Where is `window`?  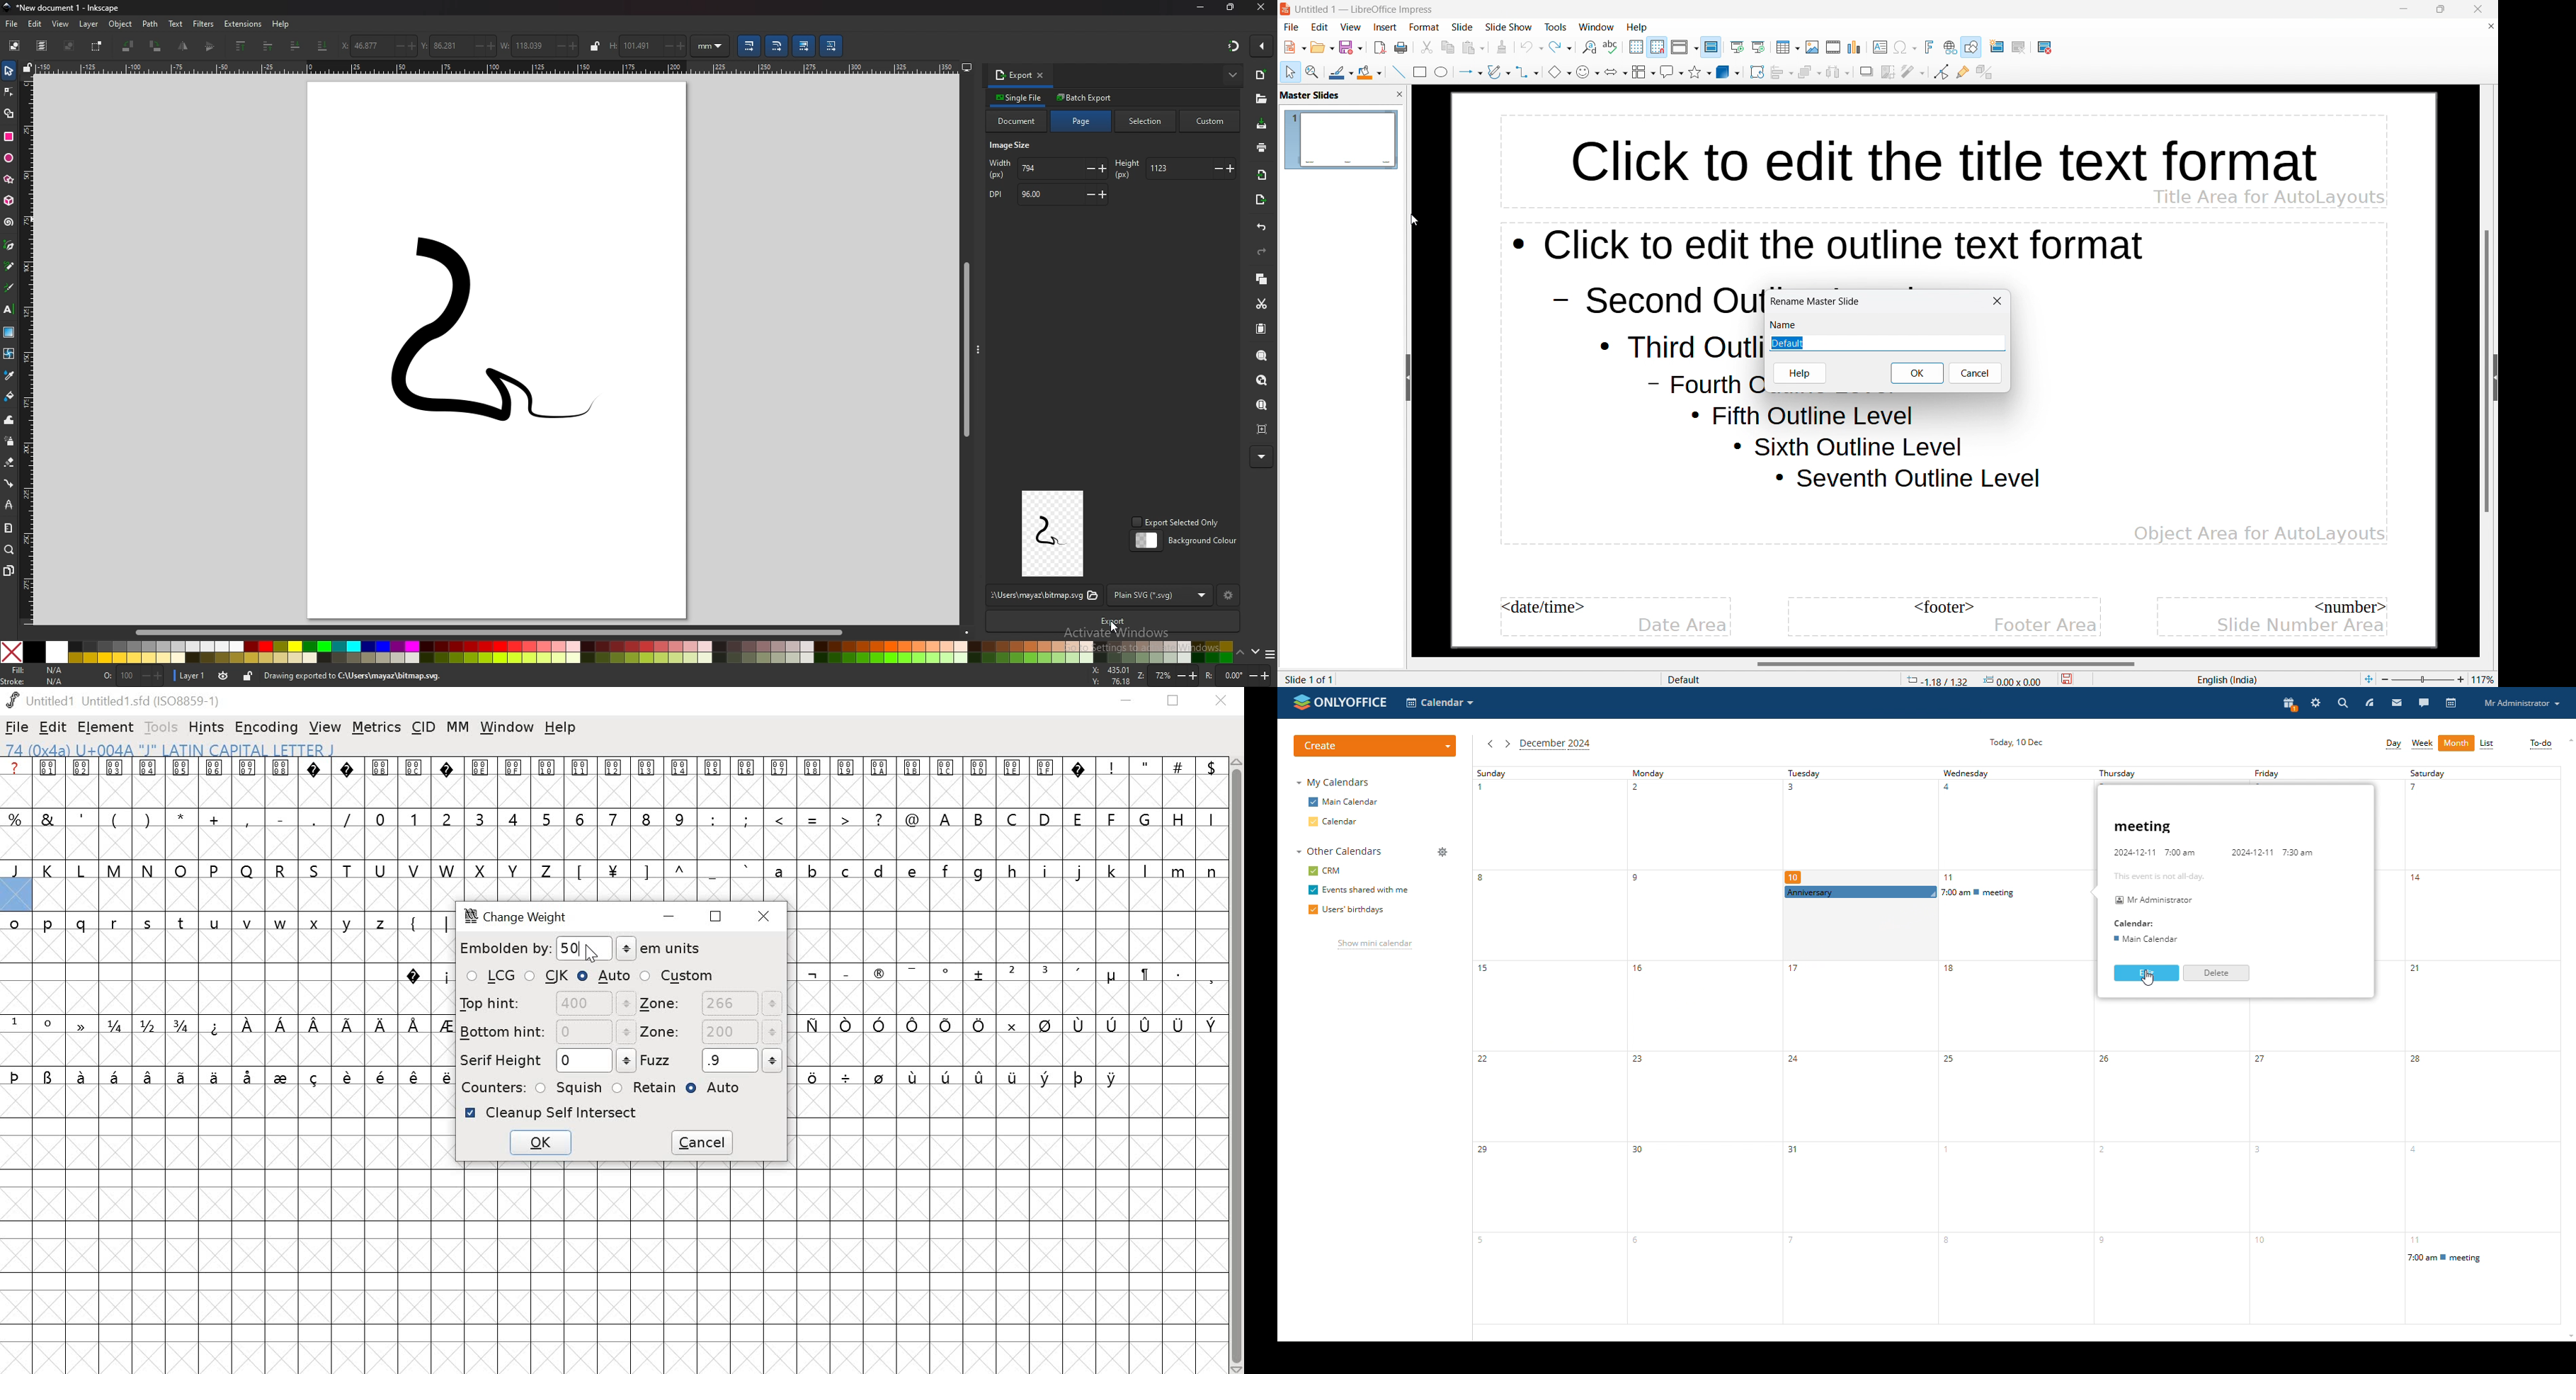 window is located at coordinates (1597, 27).